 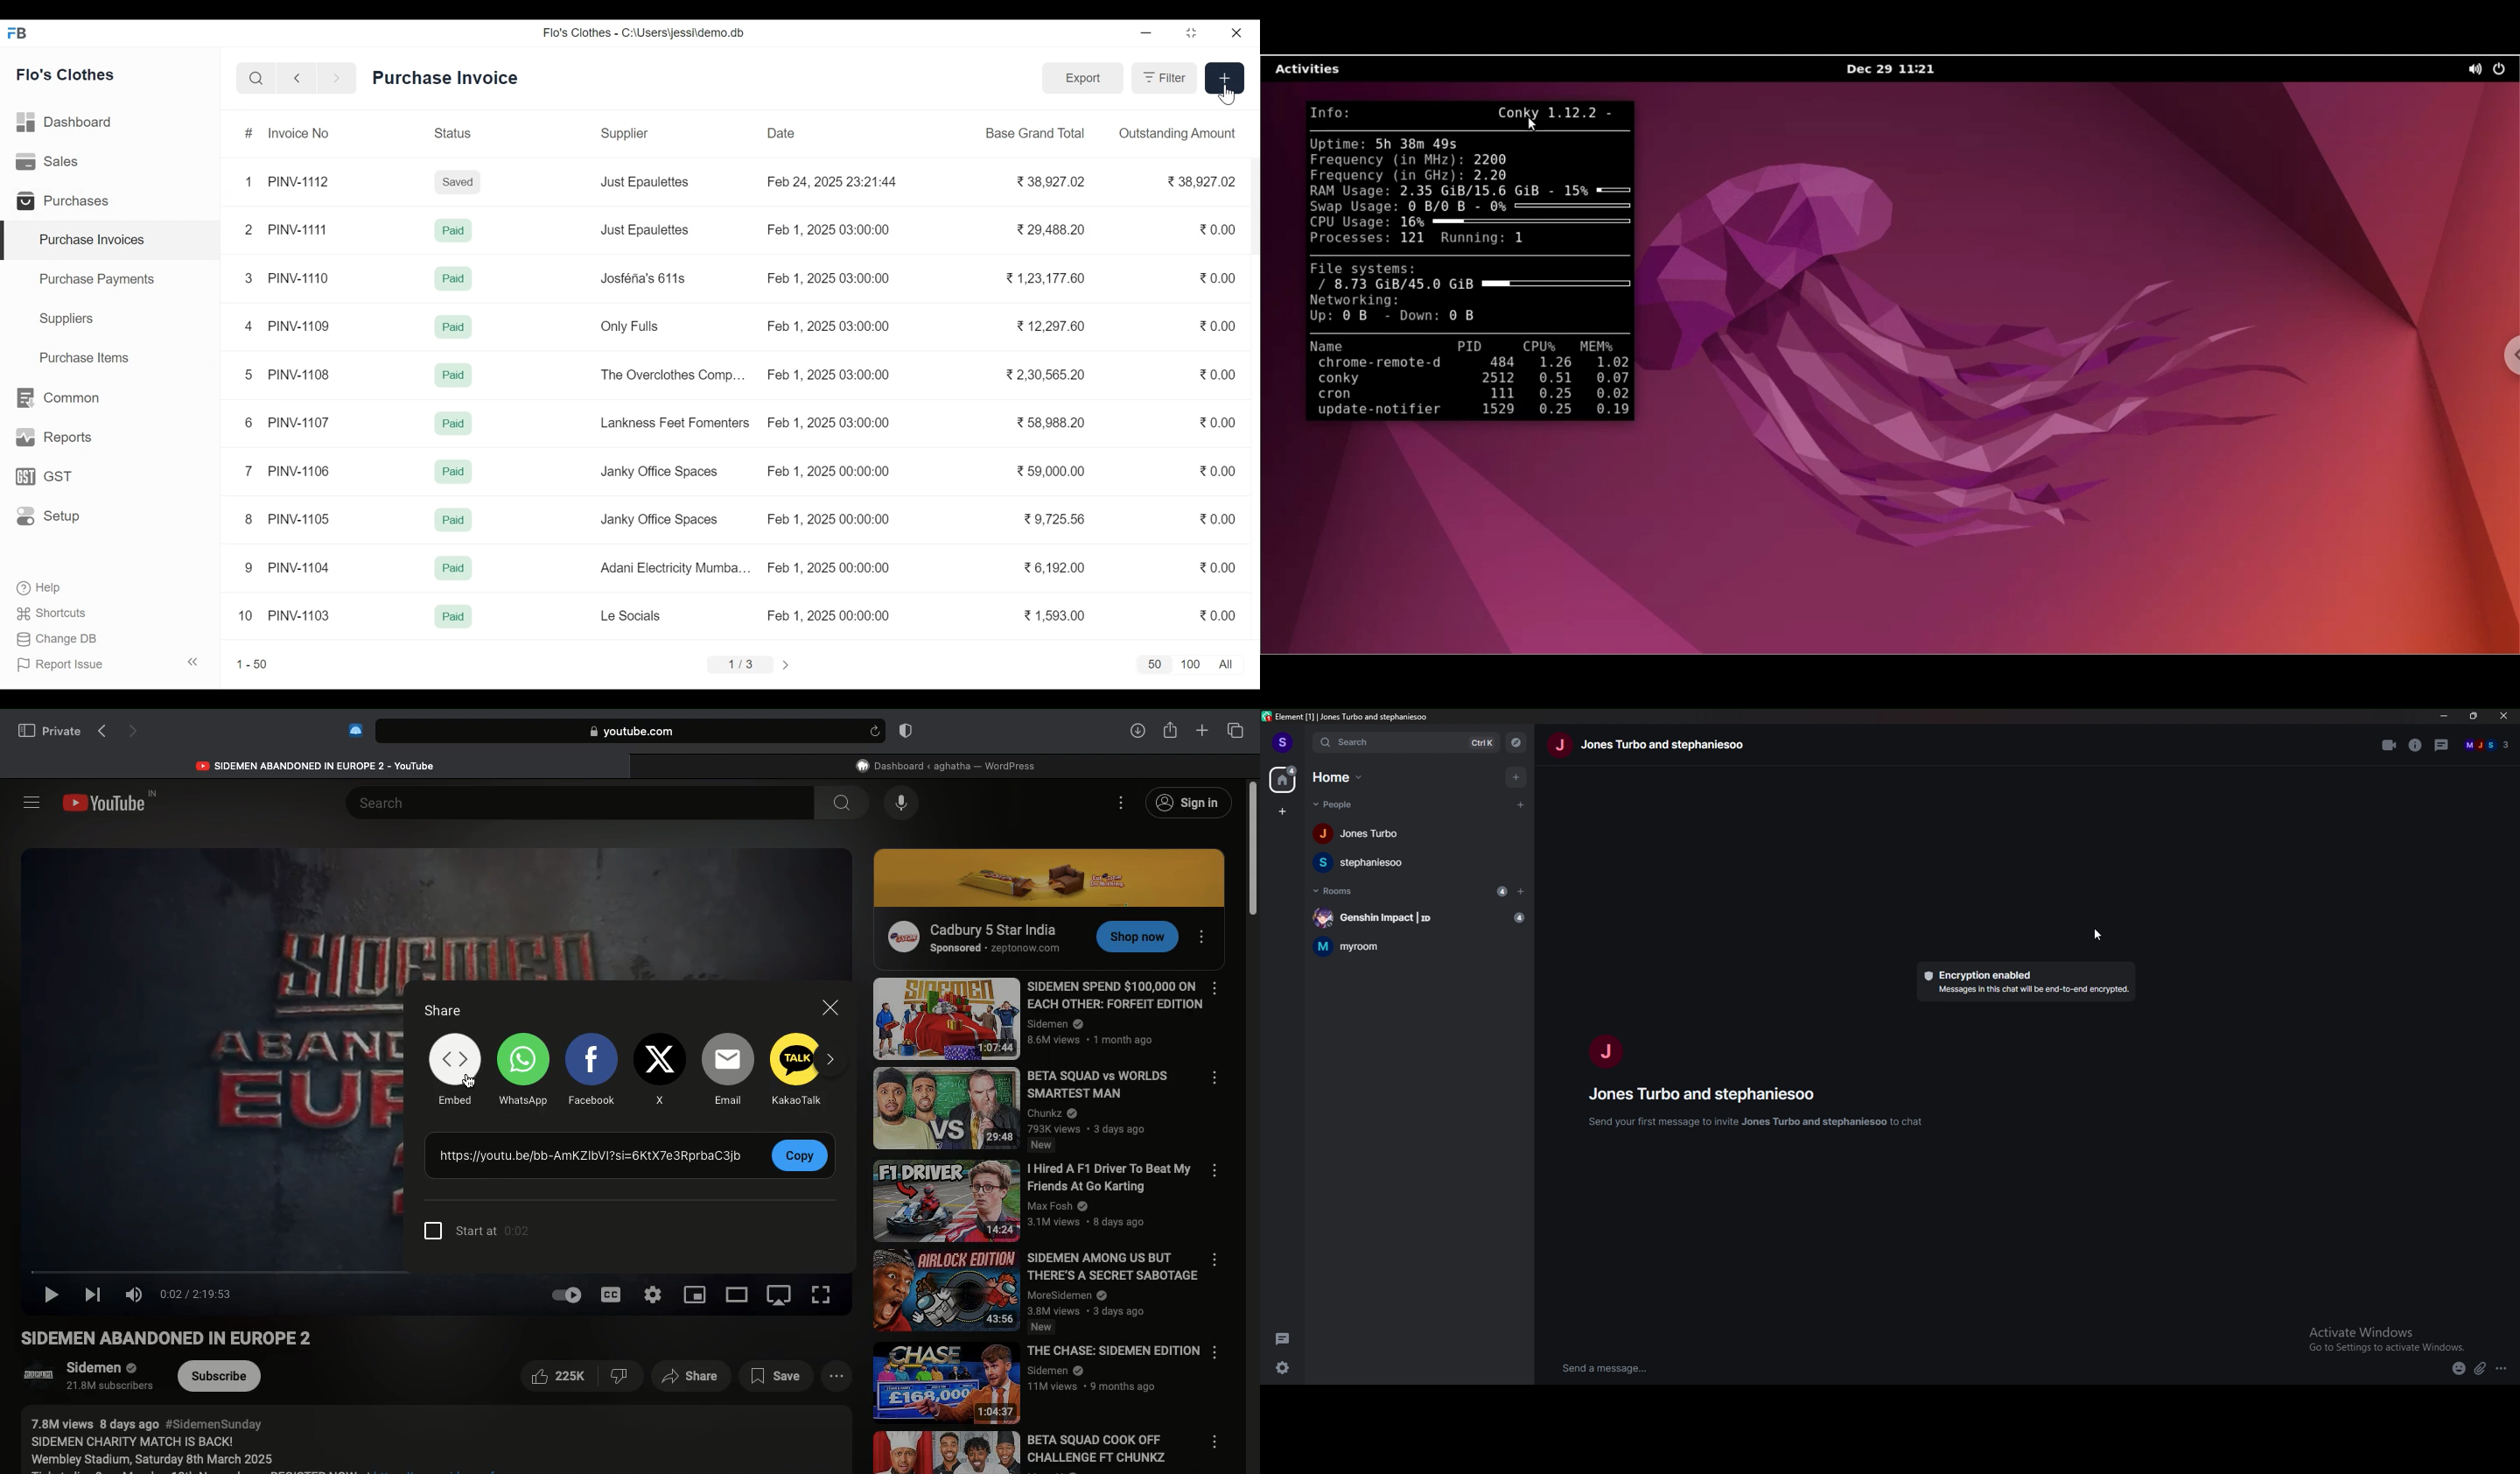 What do you see at coordinates (612, 1295) in the screenshot?
I see `Subtitles` at bounding box center [612, 1295].